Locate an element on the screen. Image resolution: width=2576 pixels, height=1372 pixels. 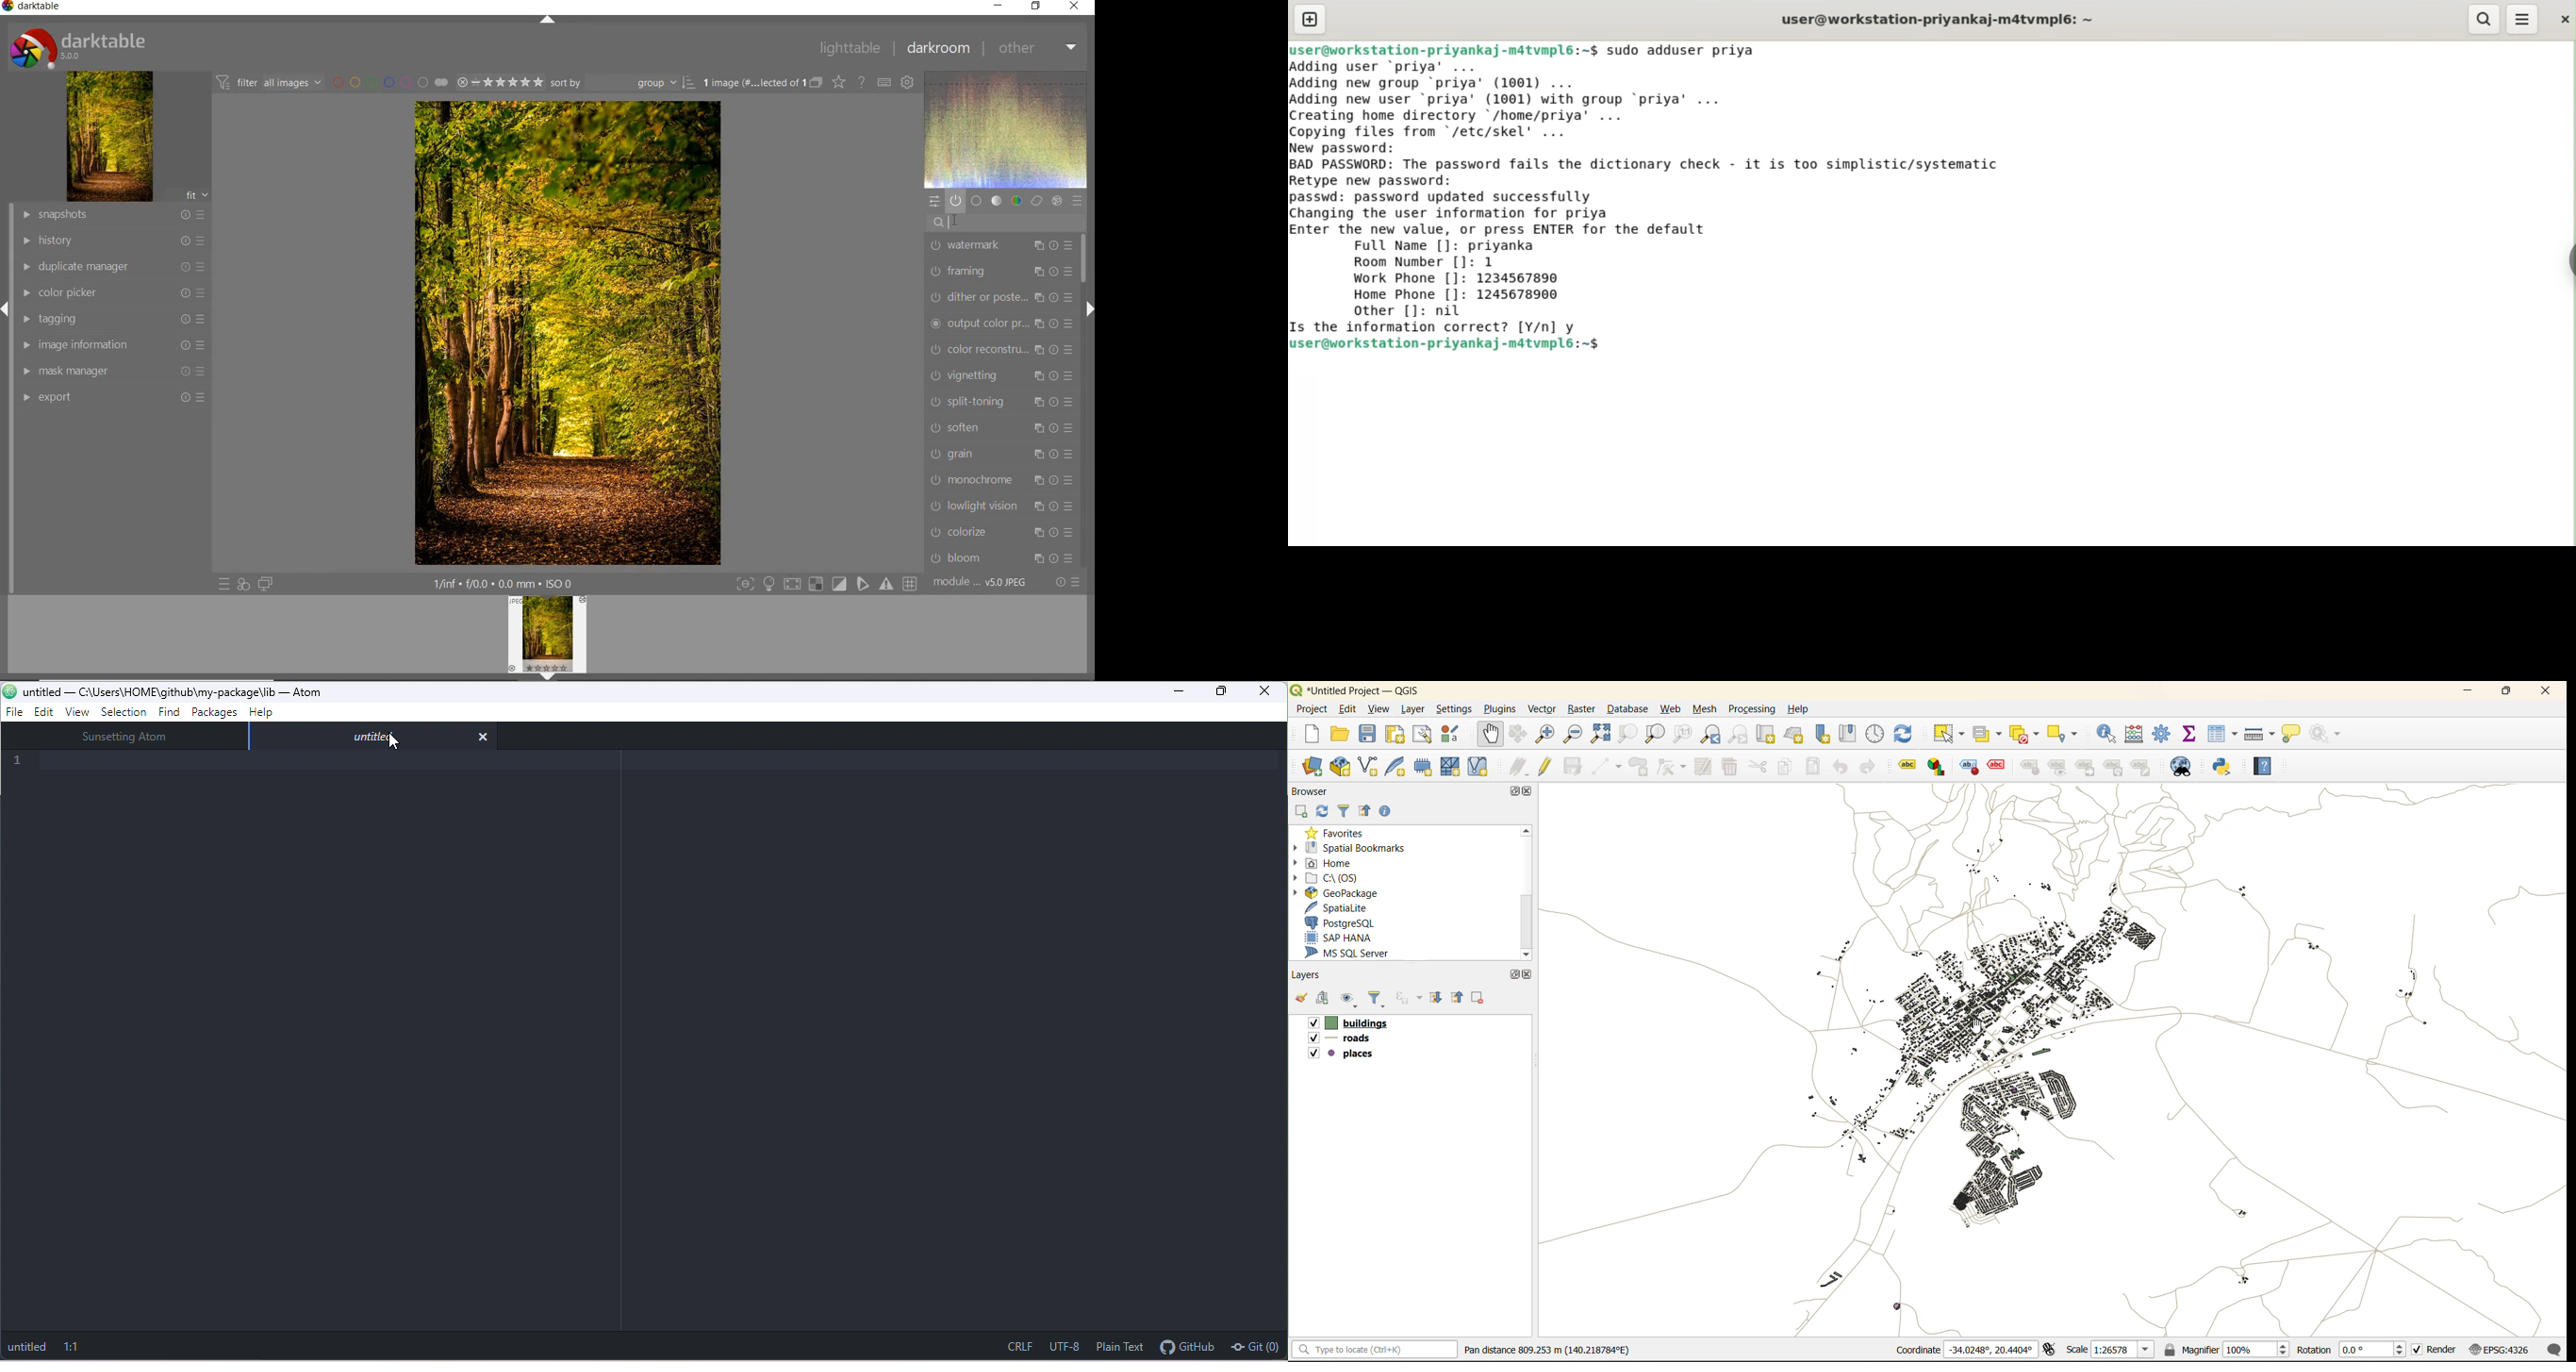
minimize is located at coordinates (1000, 5).